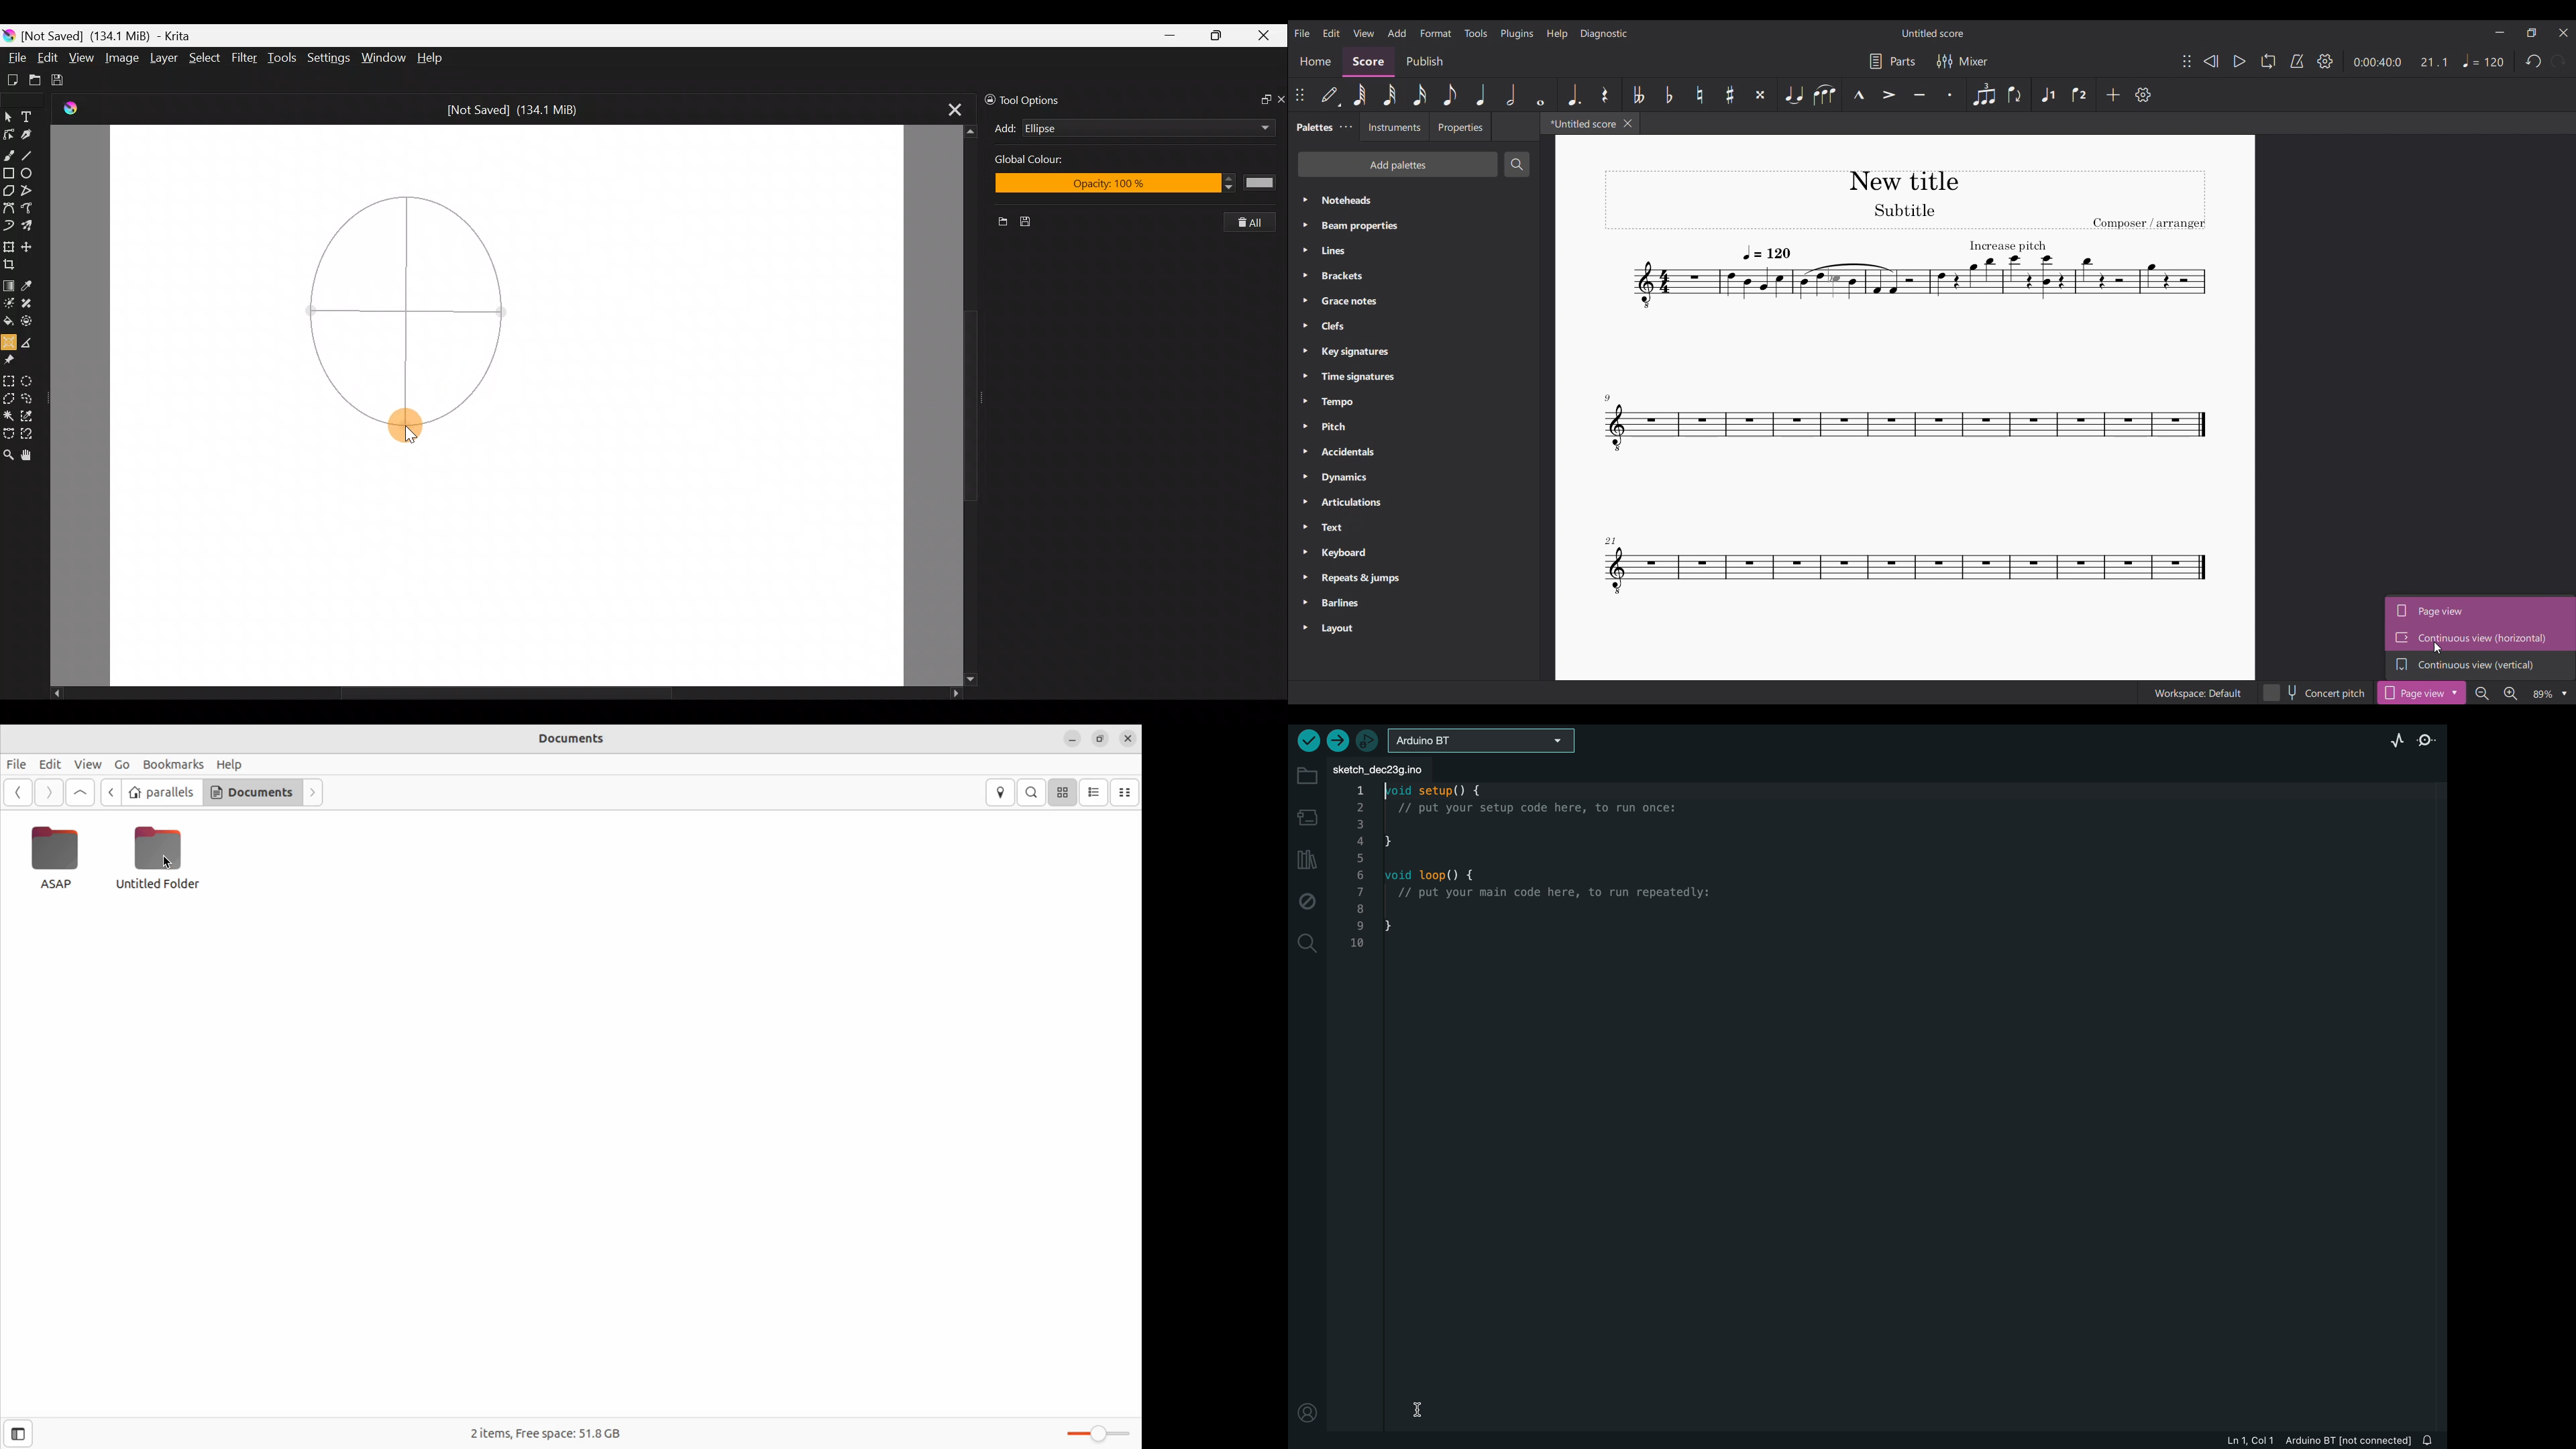 The image size is (2576, 1456). What do you see at coordinates (2481, 666) in the screenshot?
I see `Continuous view (vertical)` at bounding box center [2481, 666].